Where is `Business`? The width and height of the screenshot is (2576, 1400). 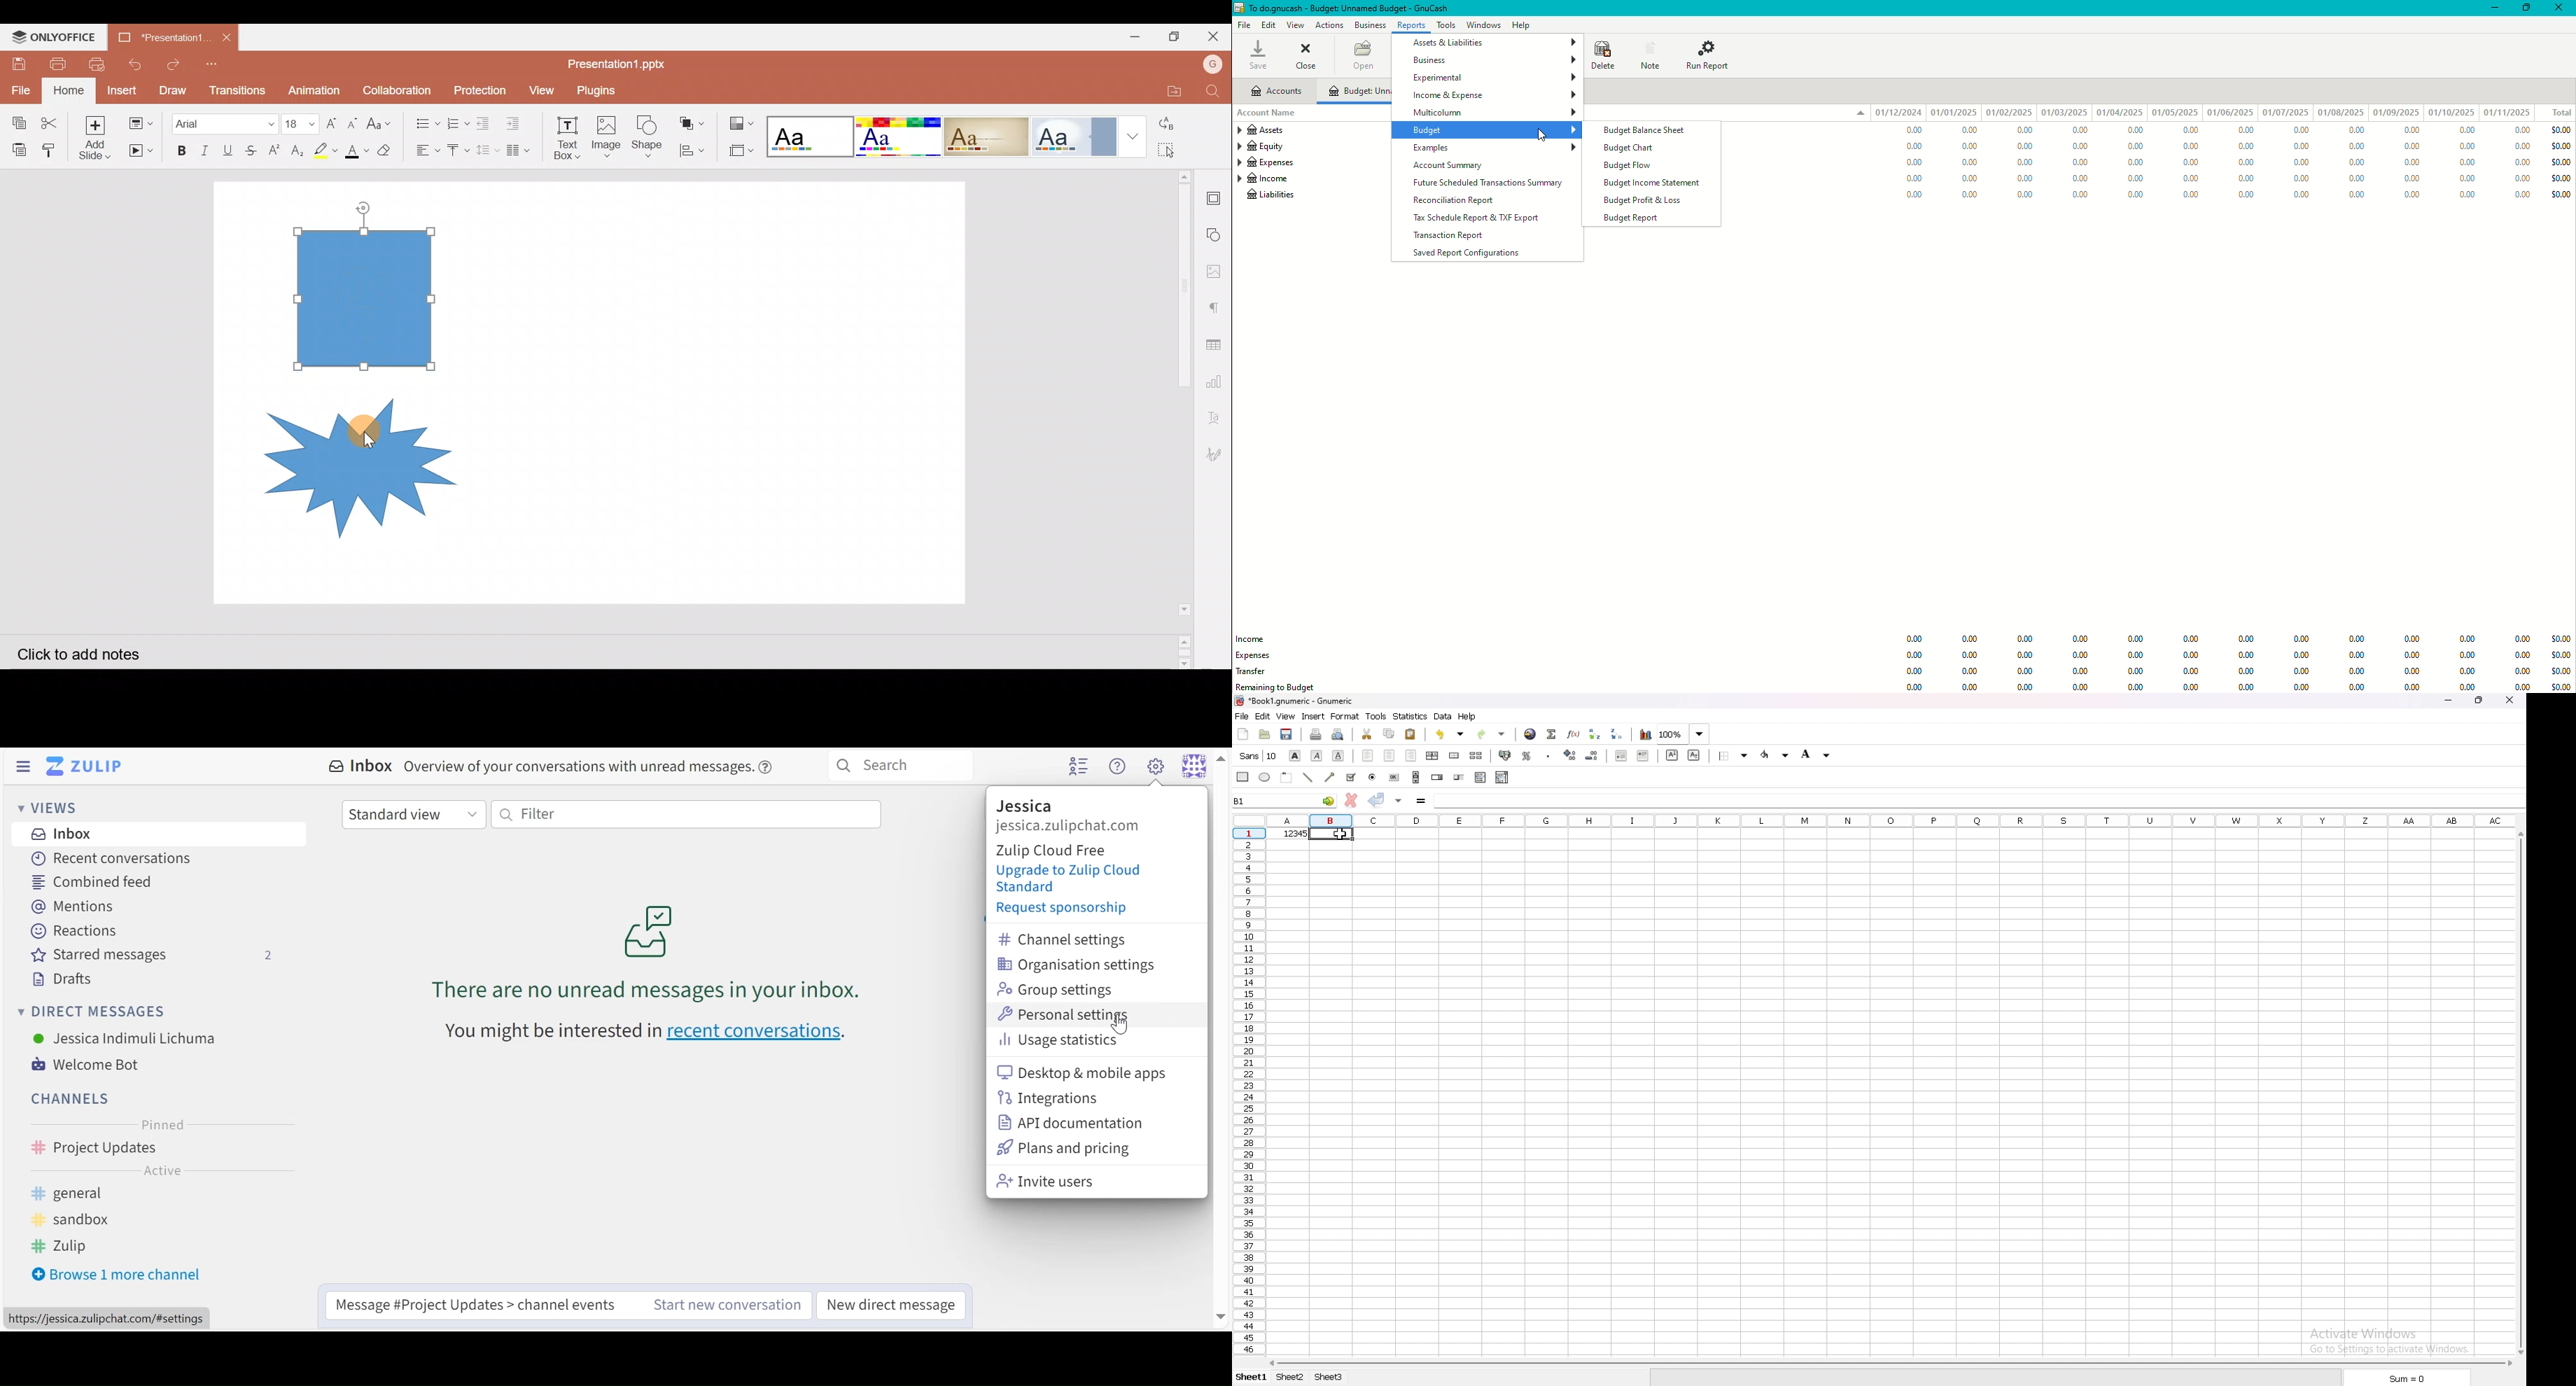 Business is located at coordinates (1494, 59).